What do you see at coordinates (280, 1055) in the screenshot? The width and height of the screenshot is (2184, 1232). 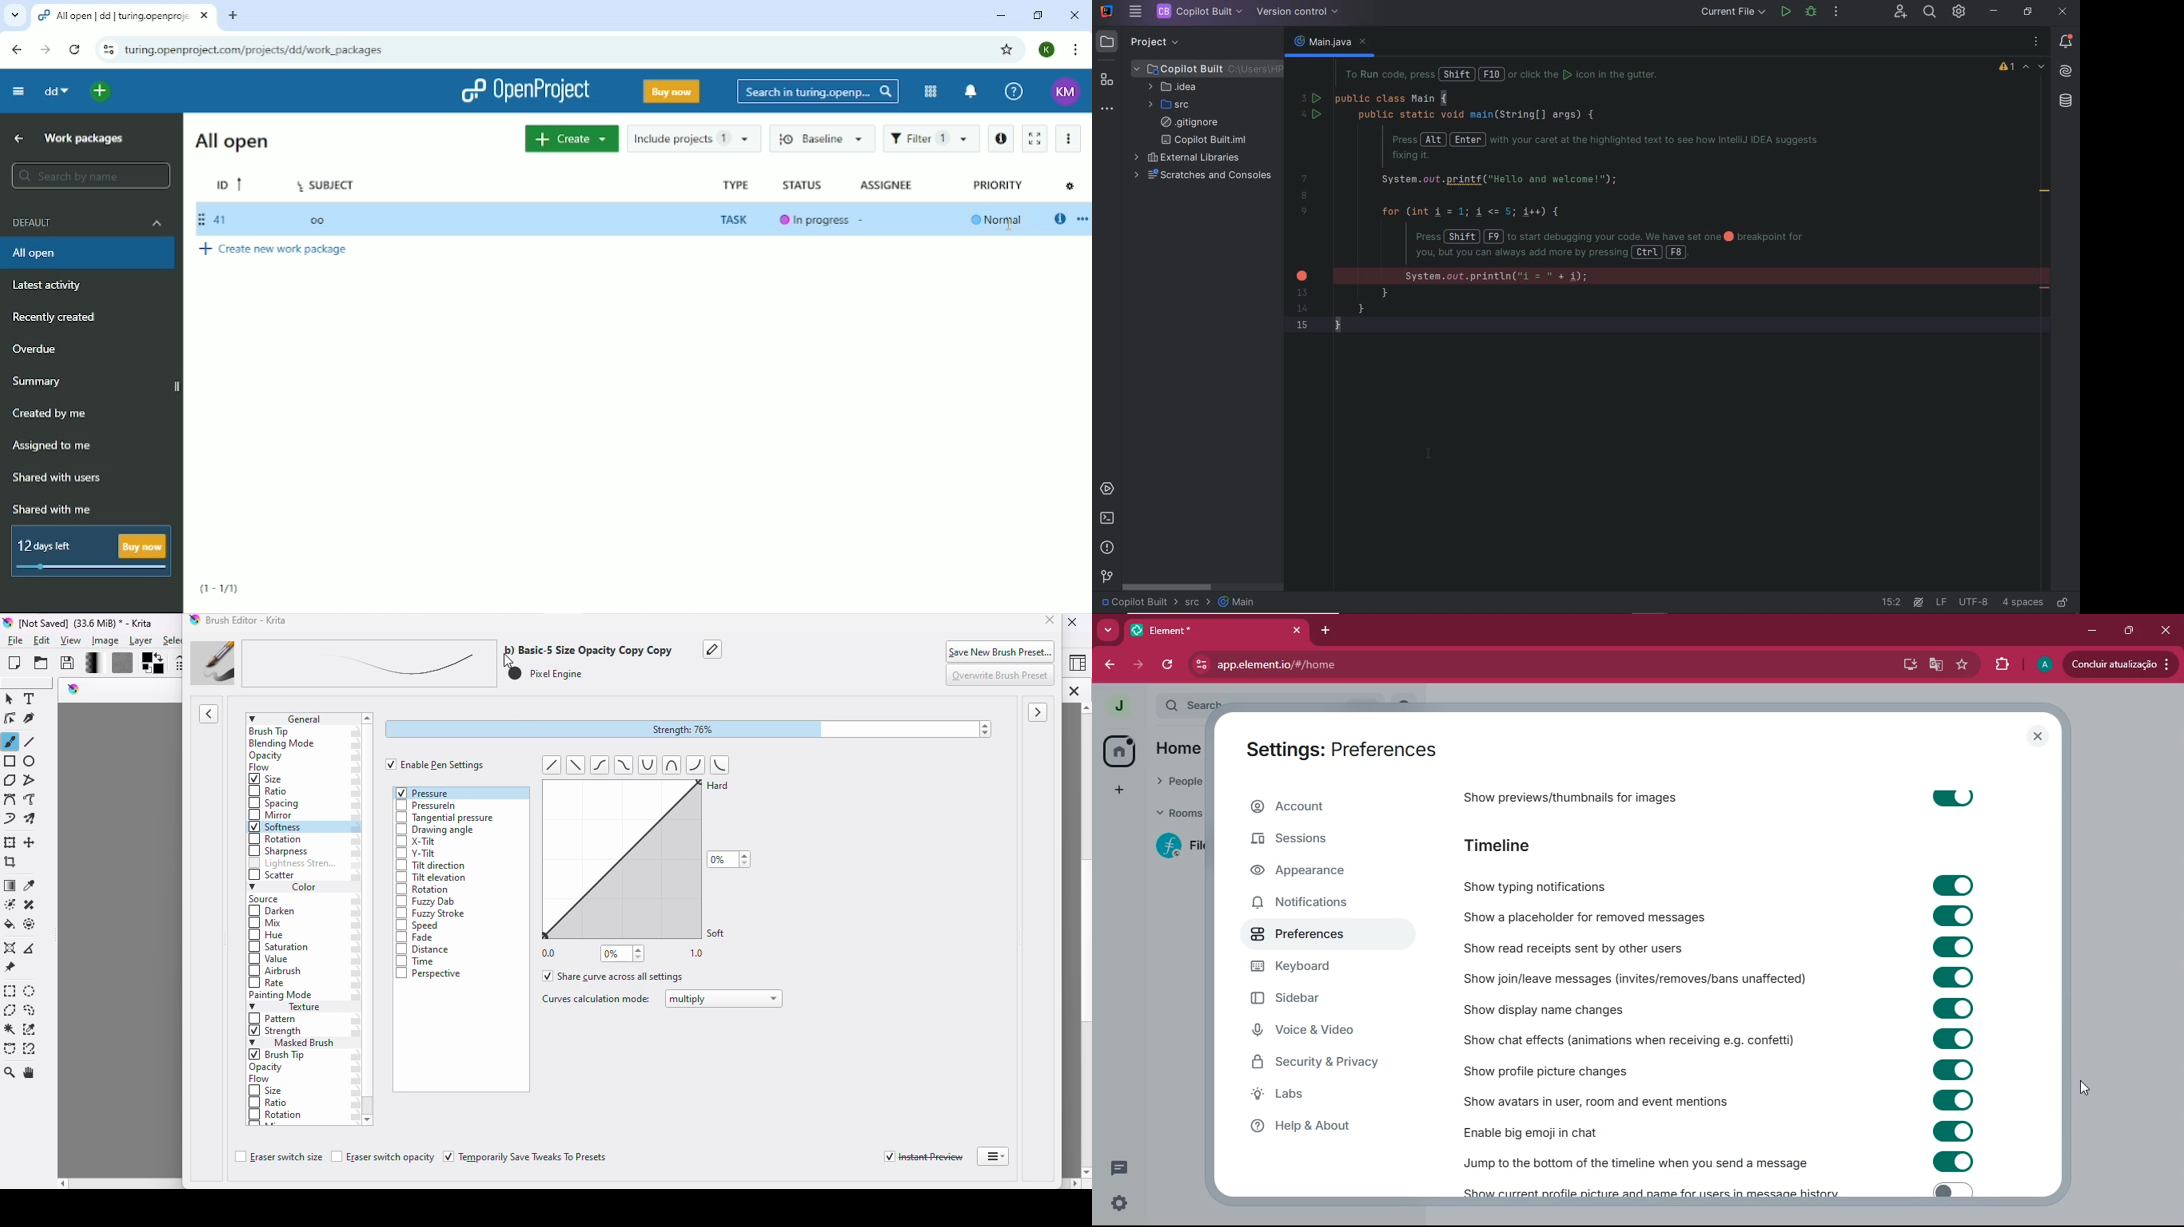 I see `brush tip` at bounding box center [280, 1055].